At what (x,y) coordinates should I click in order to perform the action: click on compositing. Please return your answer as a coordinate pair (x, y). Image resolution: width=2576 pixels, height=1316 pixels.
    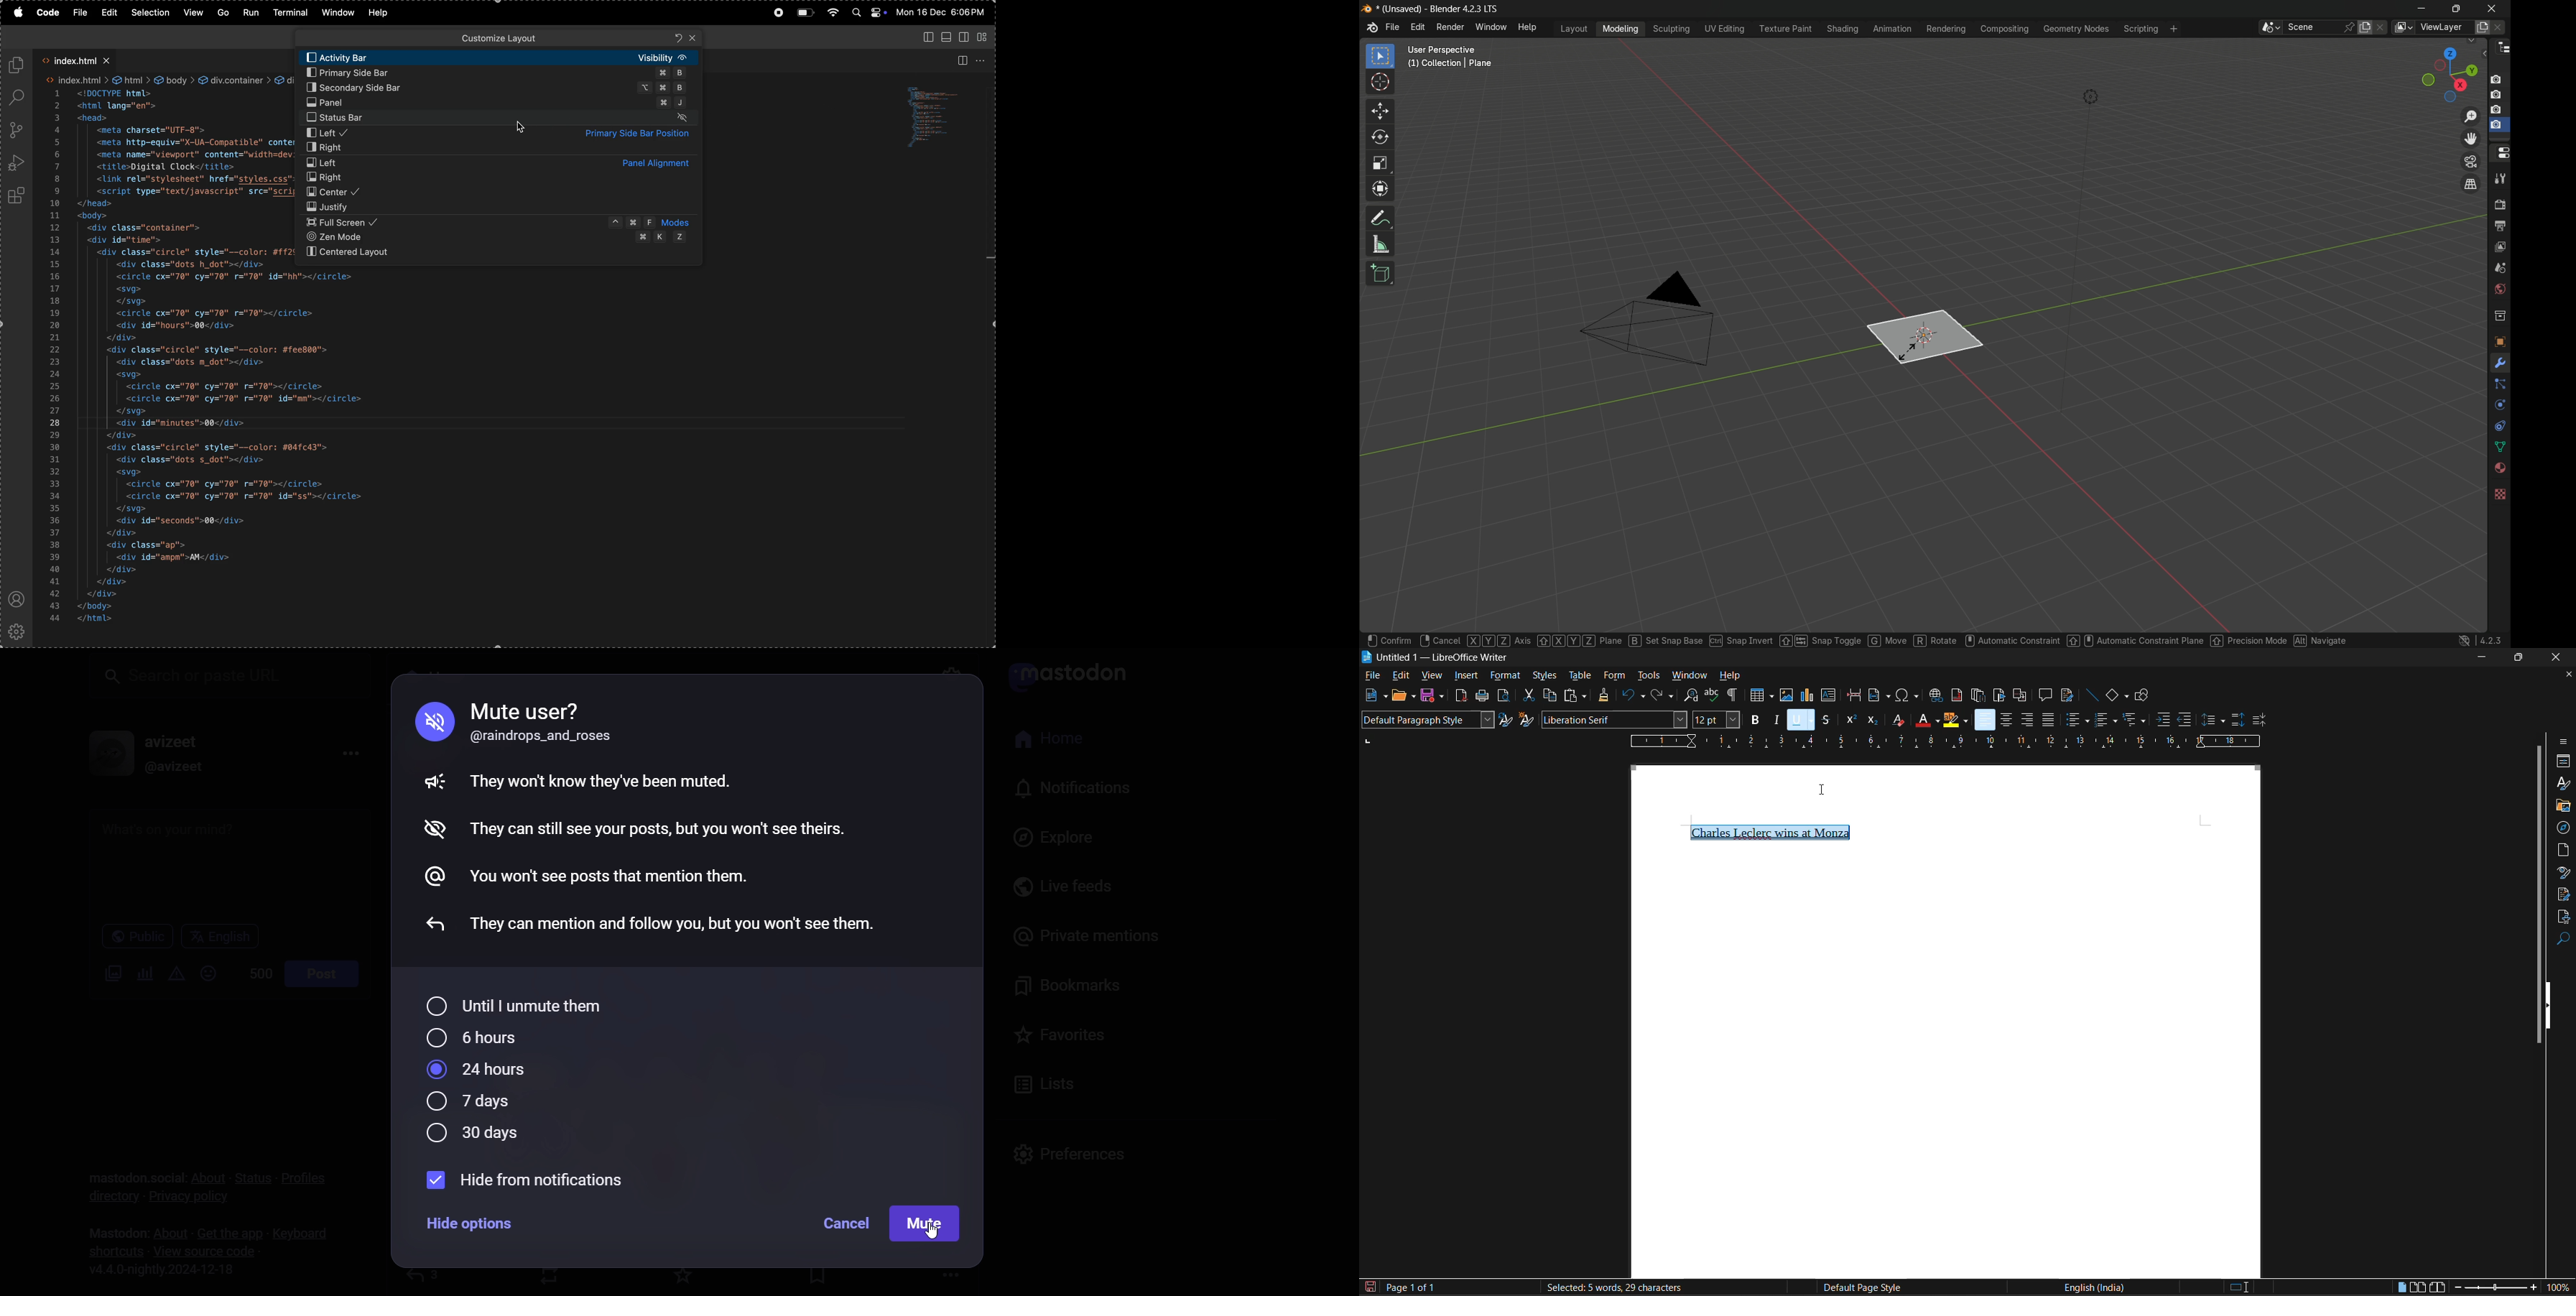
    Looking at the image, I should click on (2004, 29).